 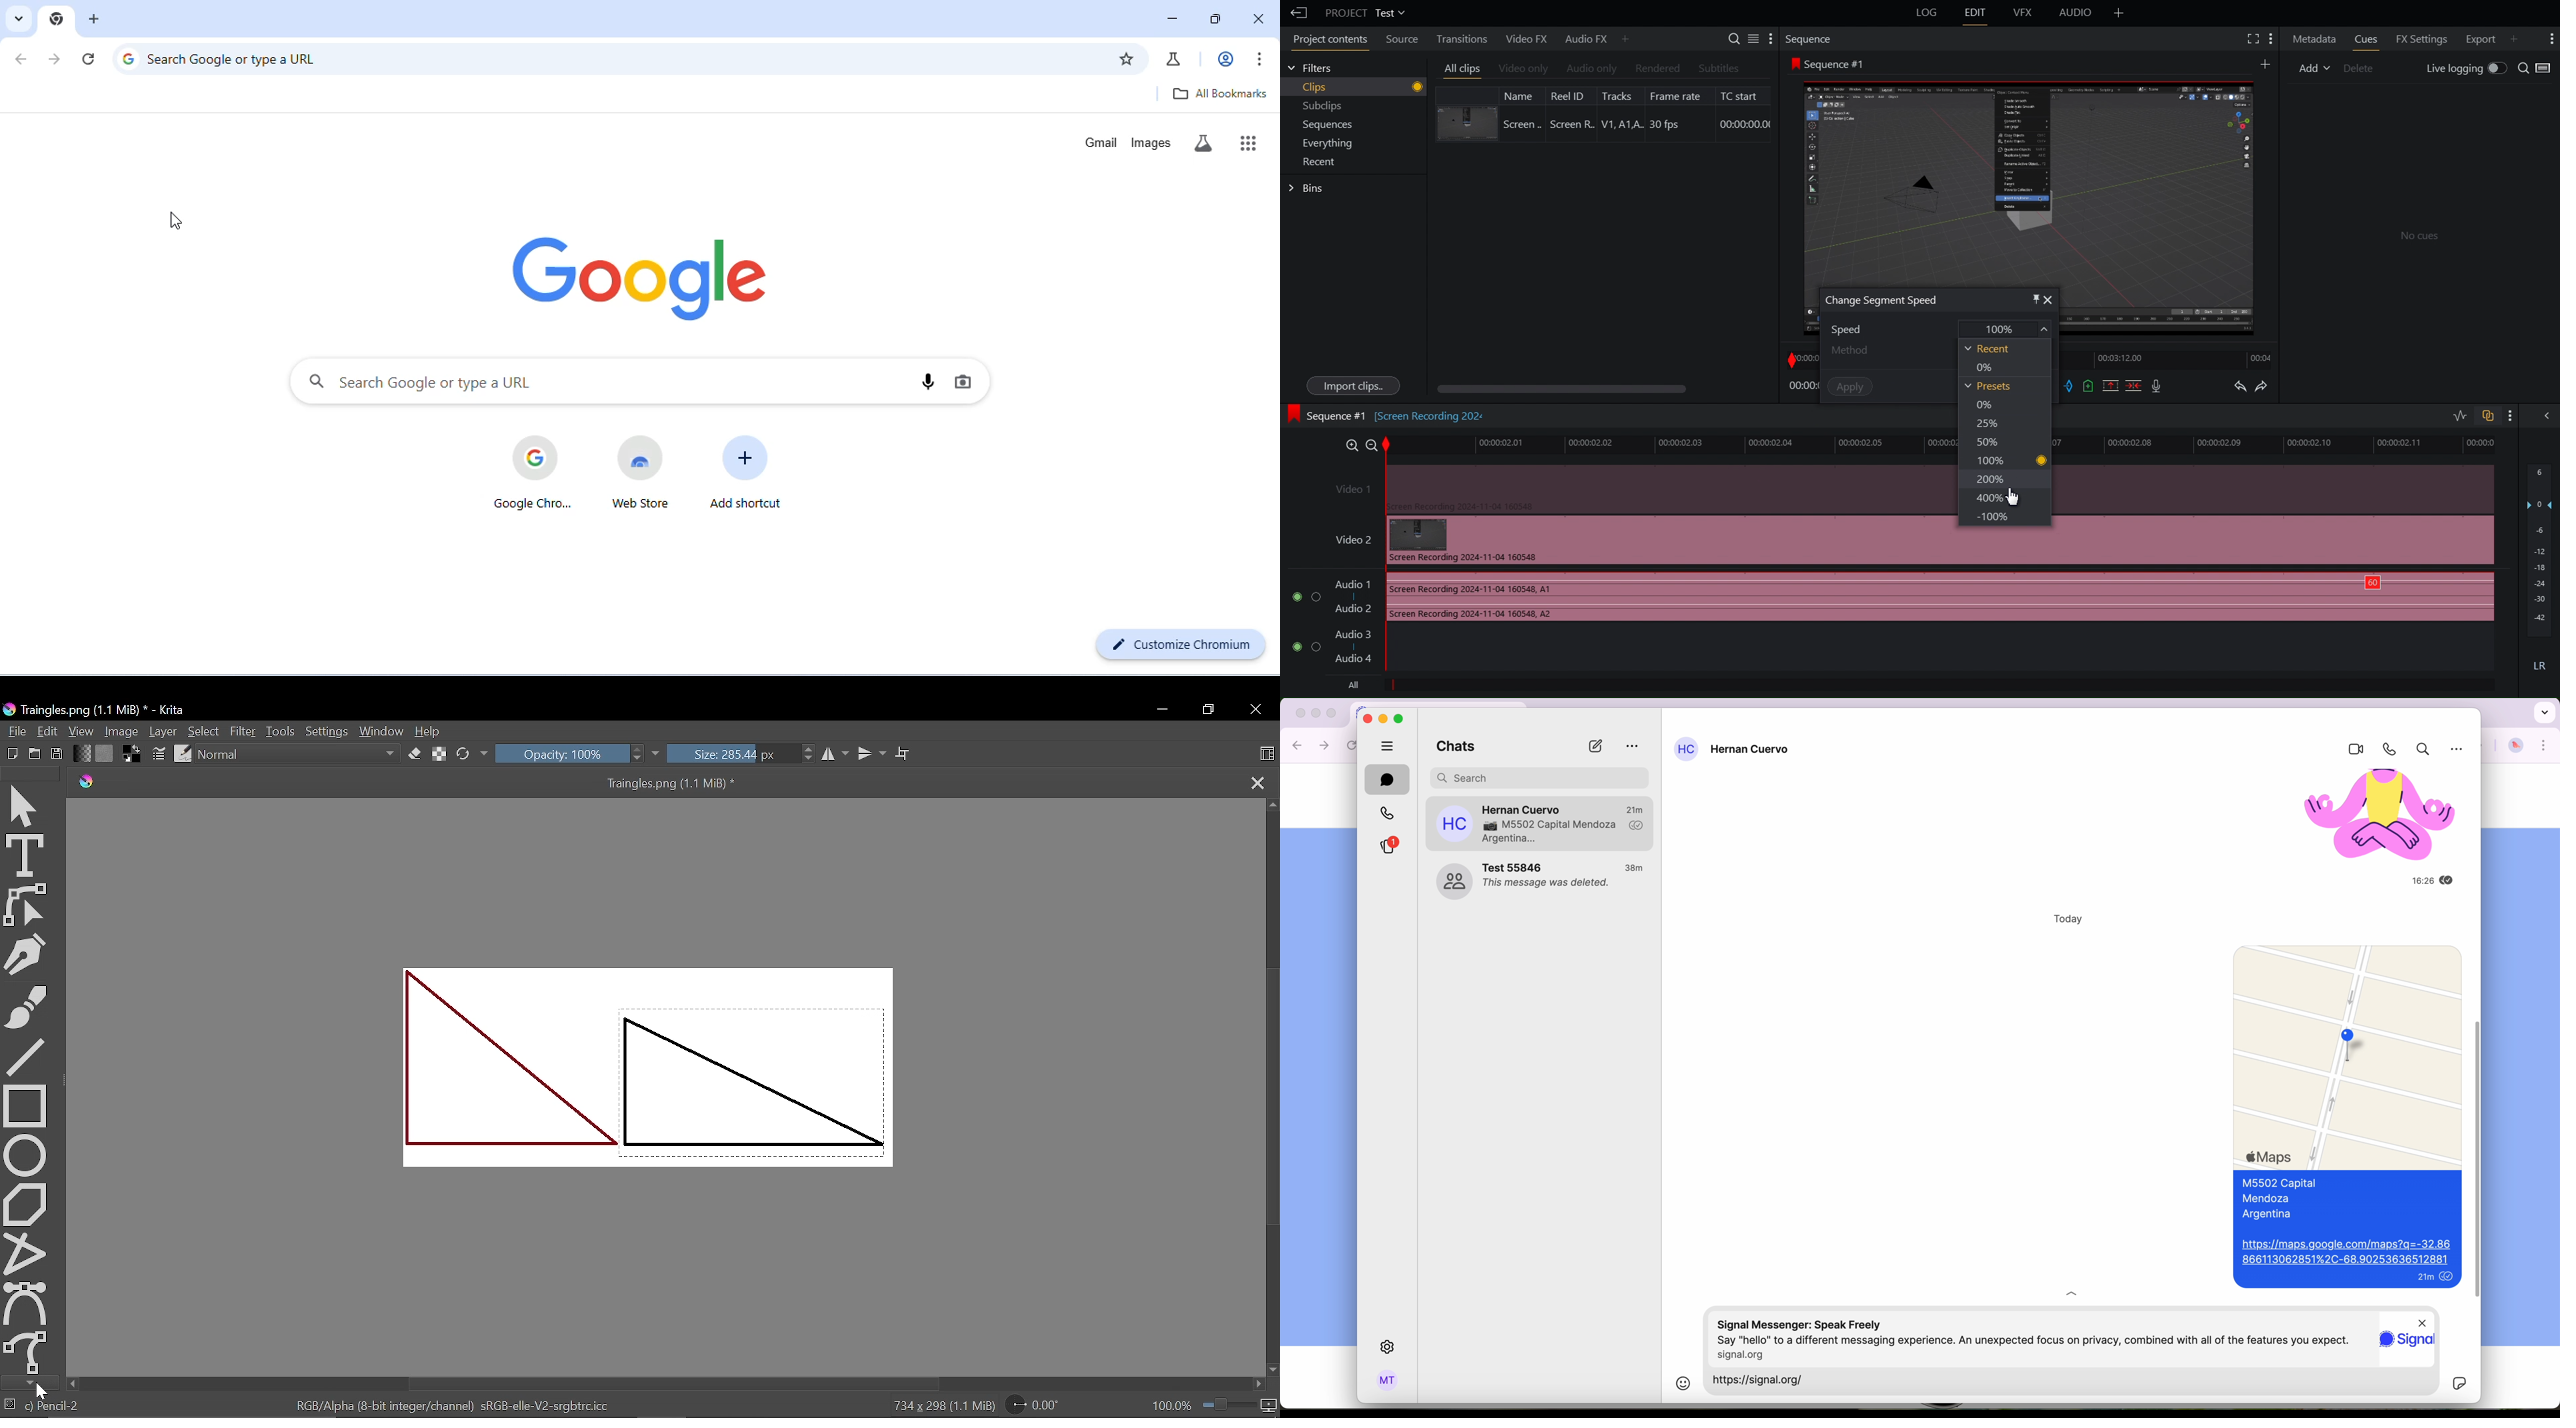 I want to click on Speed, so click(x=1942, y=329).